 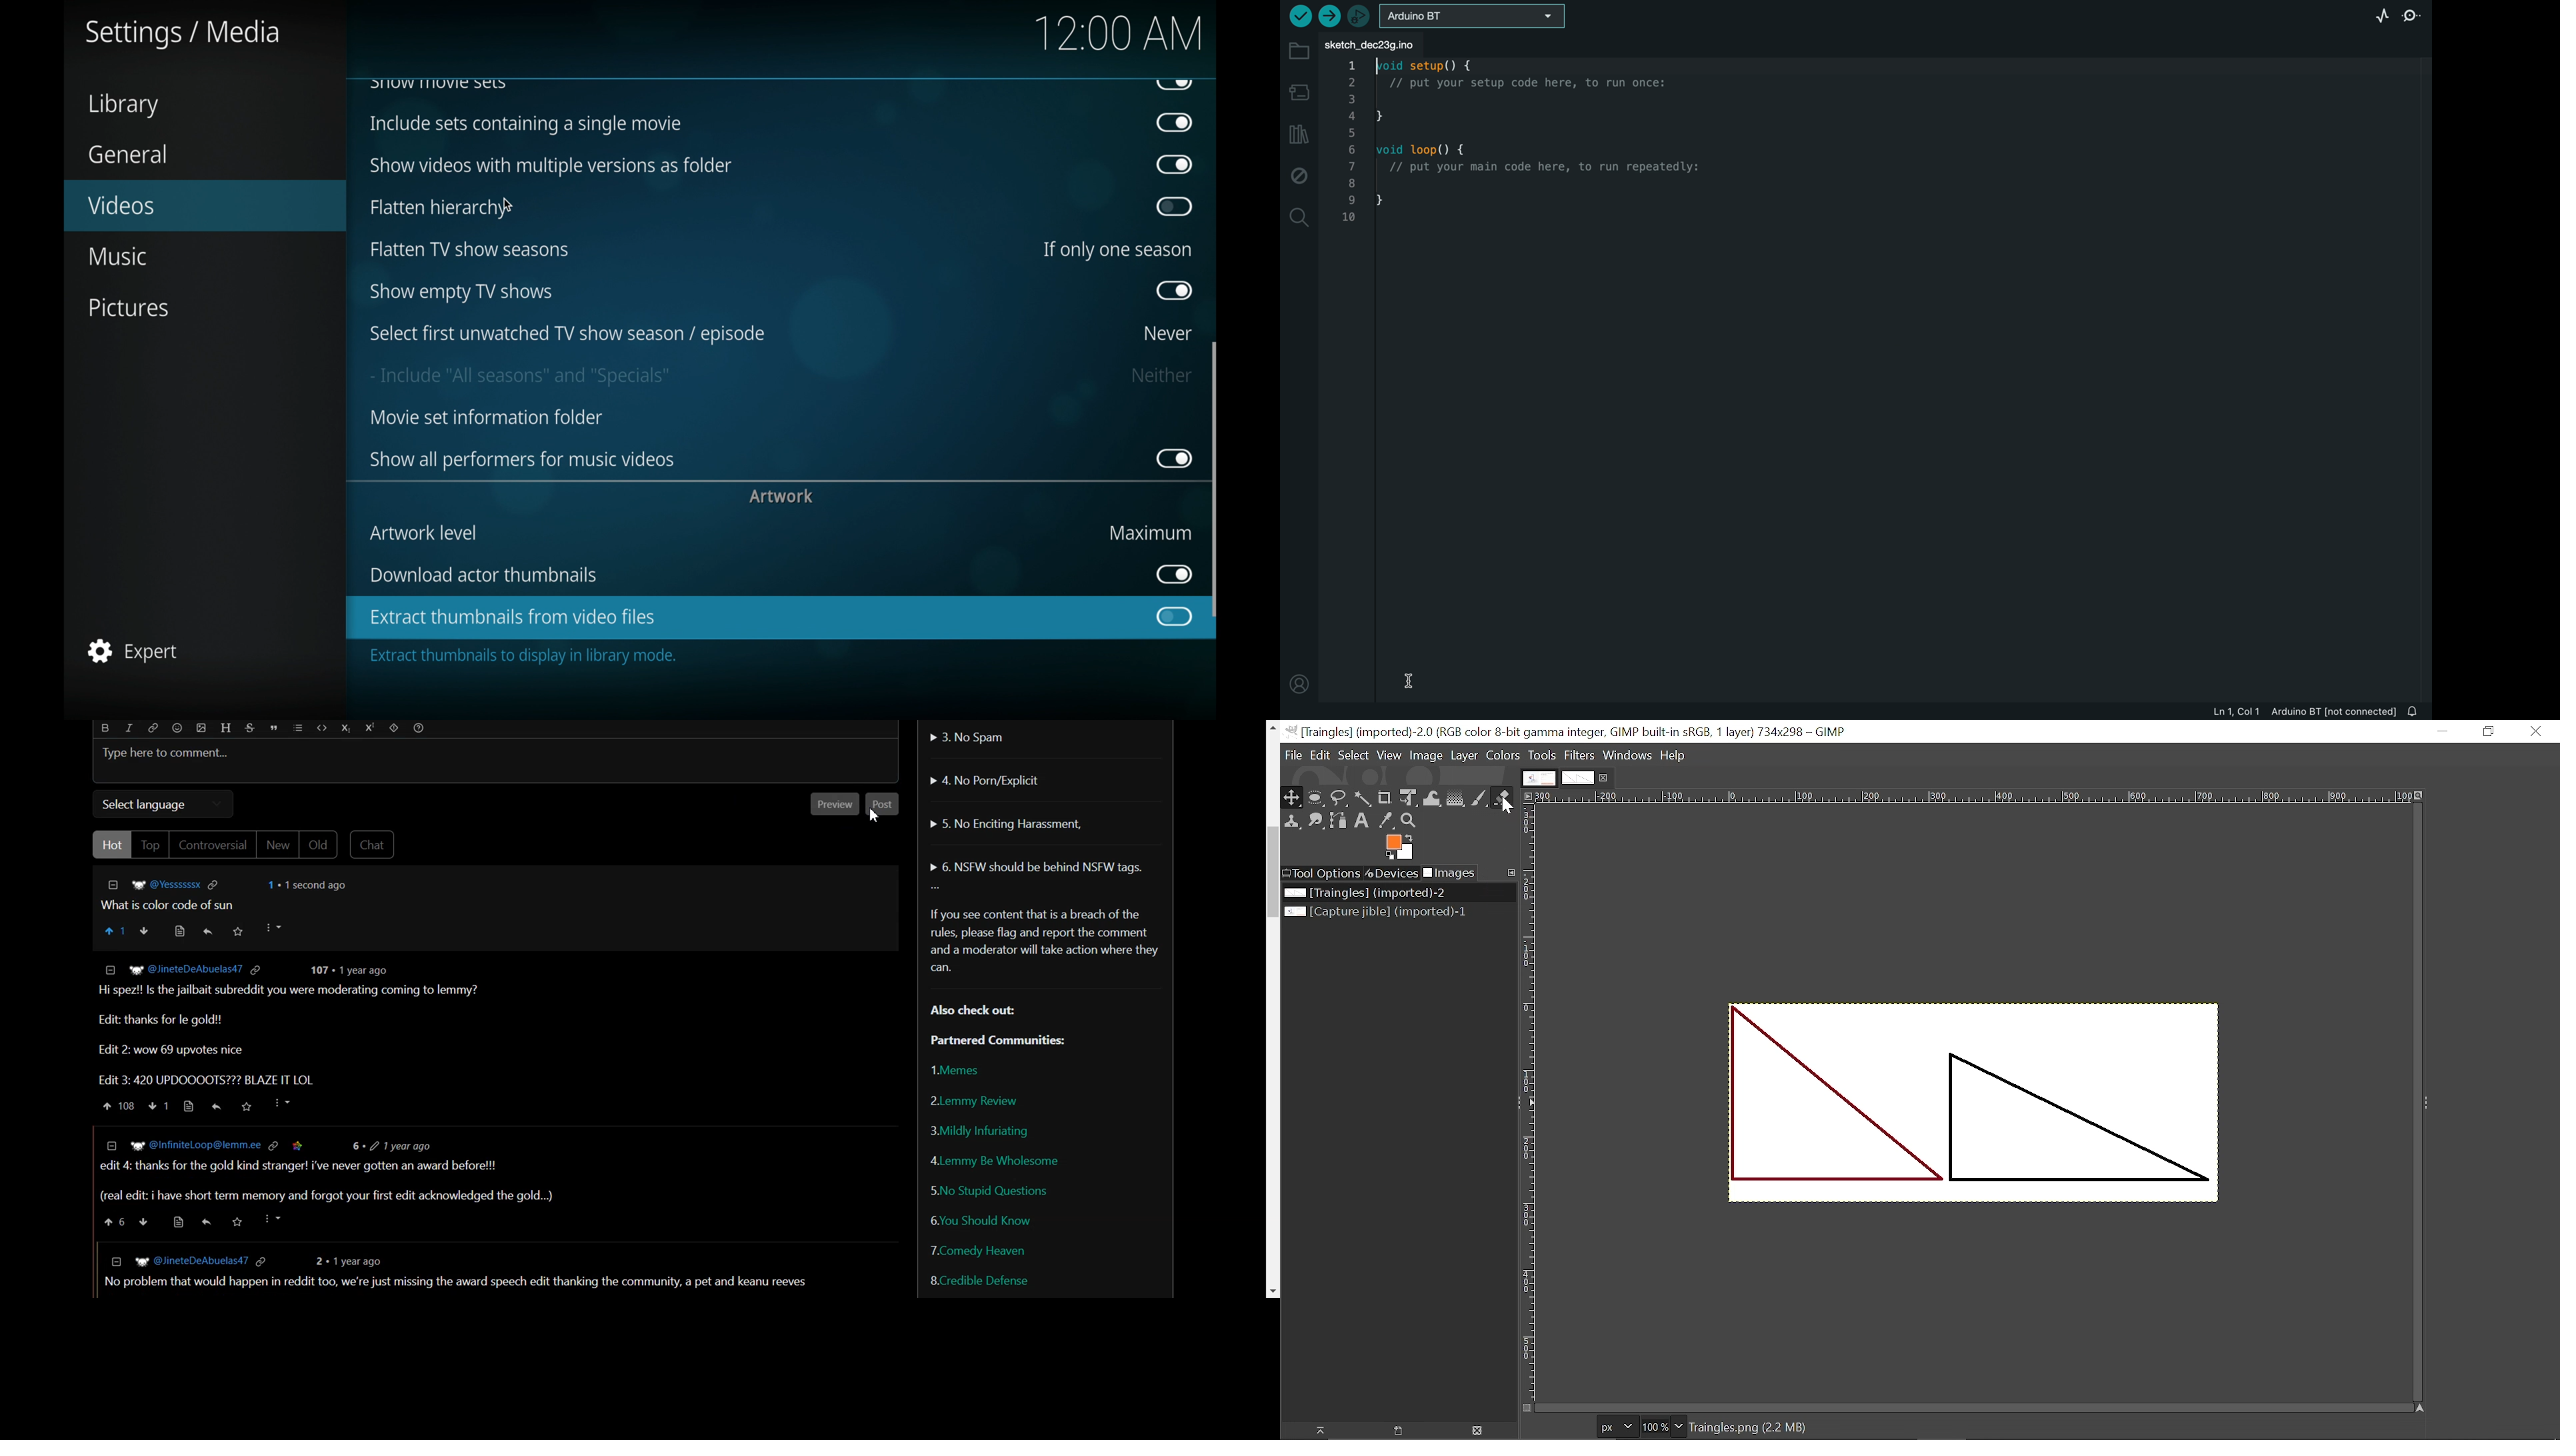 What do you see at coordinates (1449, 873) in the screenshot?
I see `Images` at bounding box center [1449, 873].